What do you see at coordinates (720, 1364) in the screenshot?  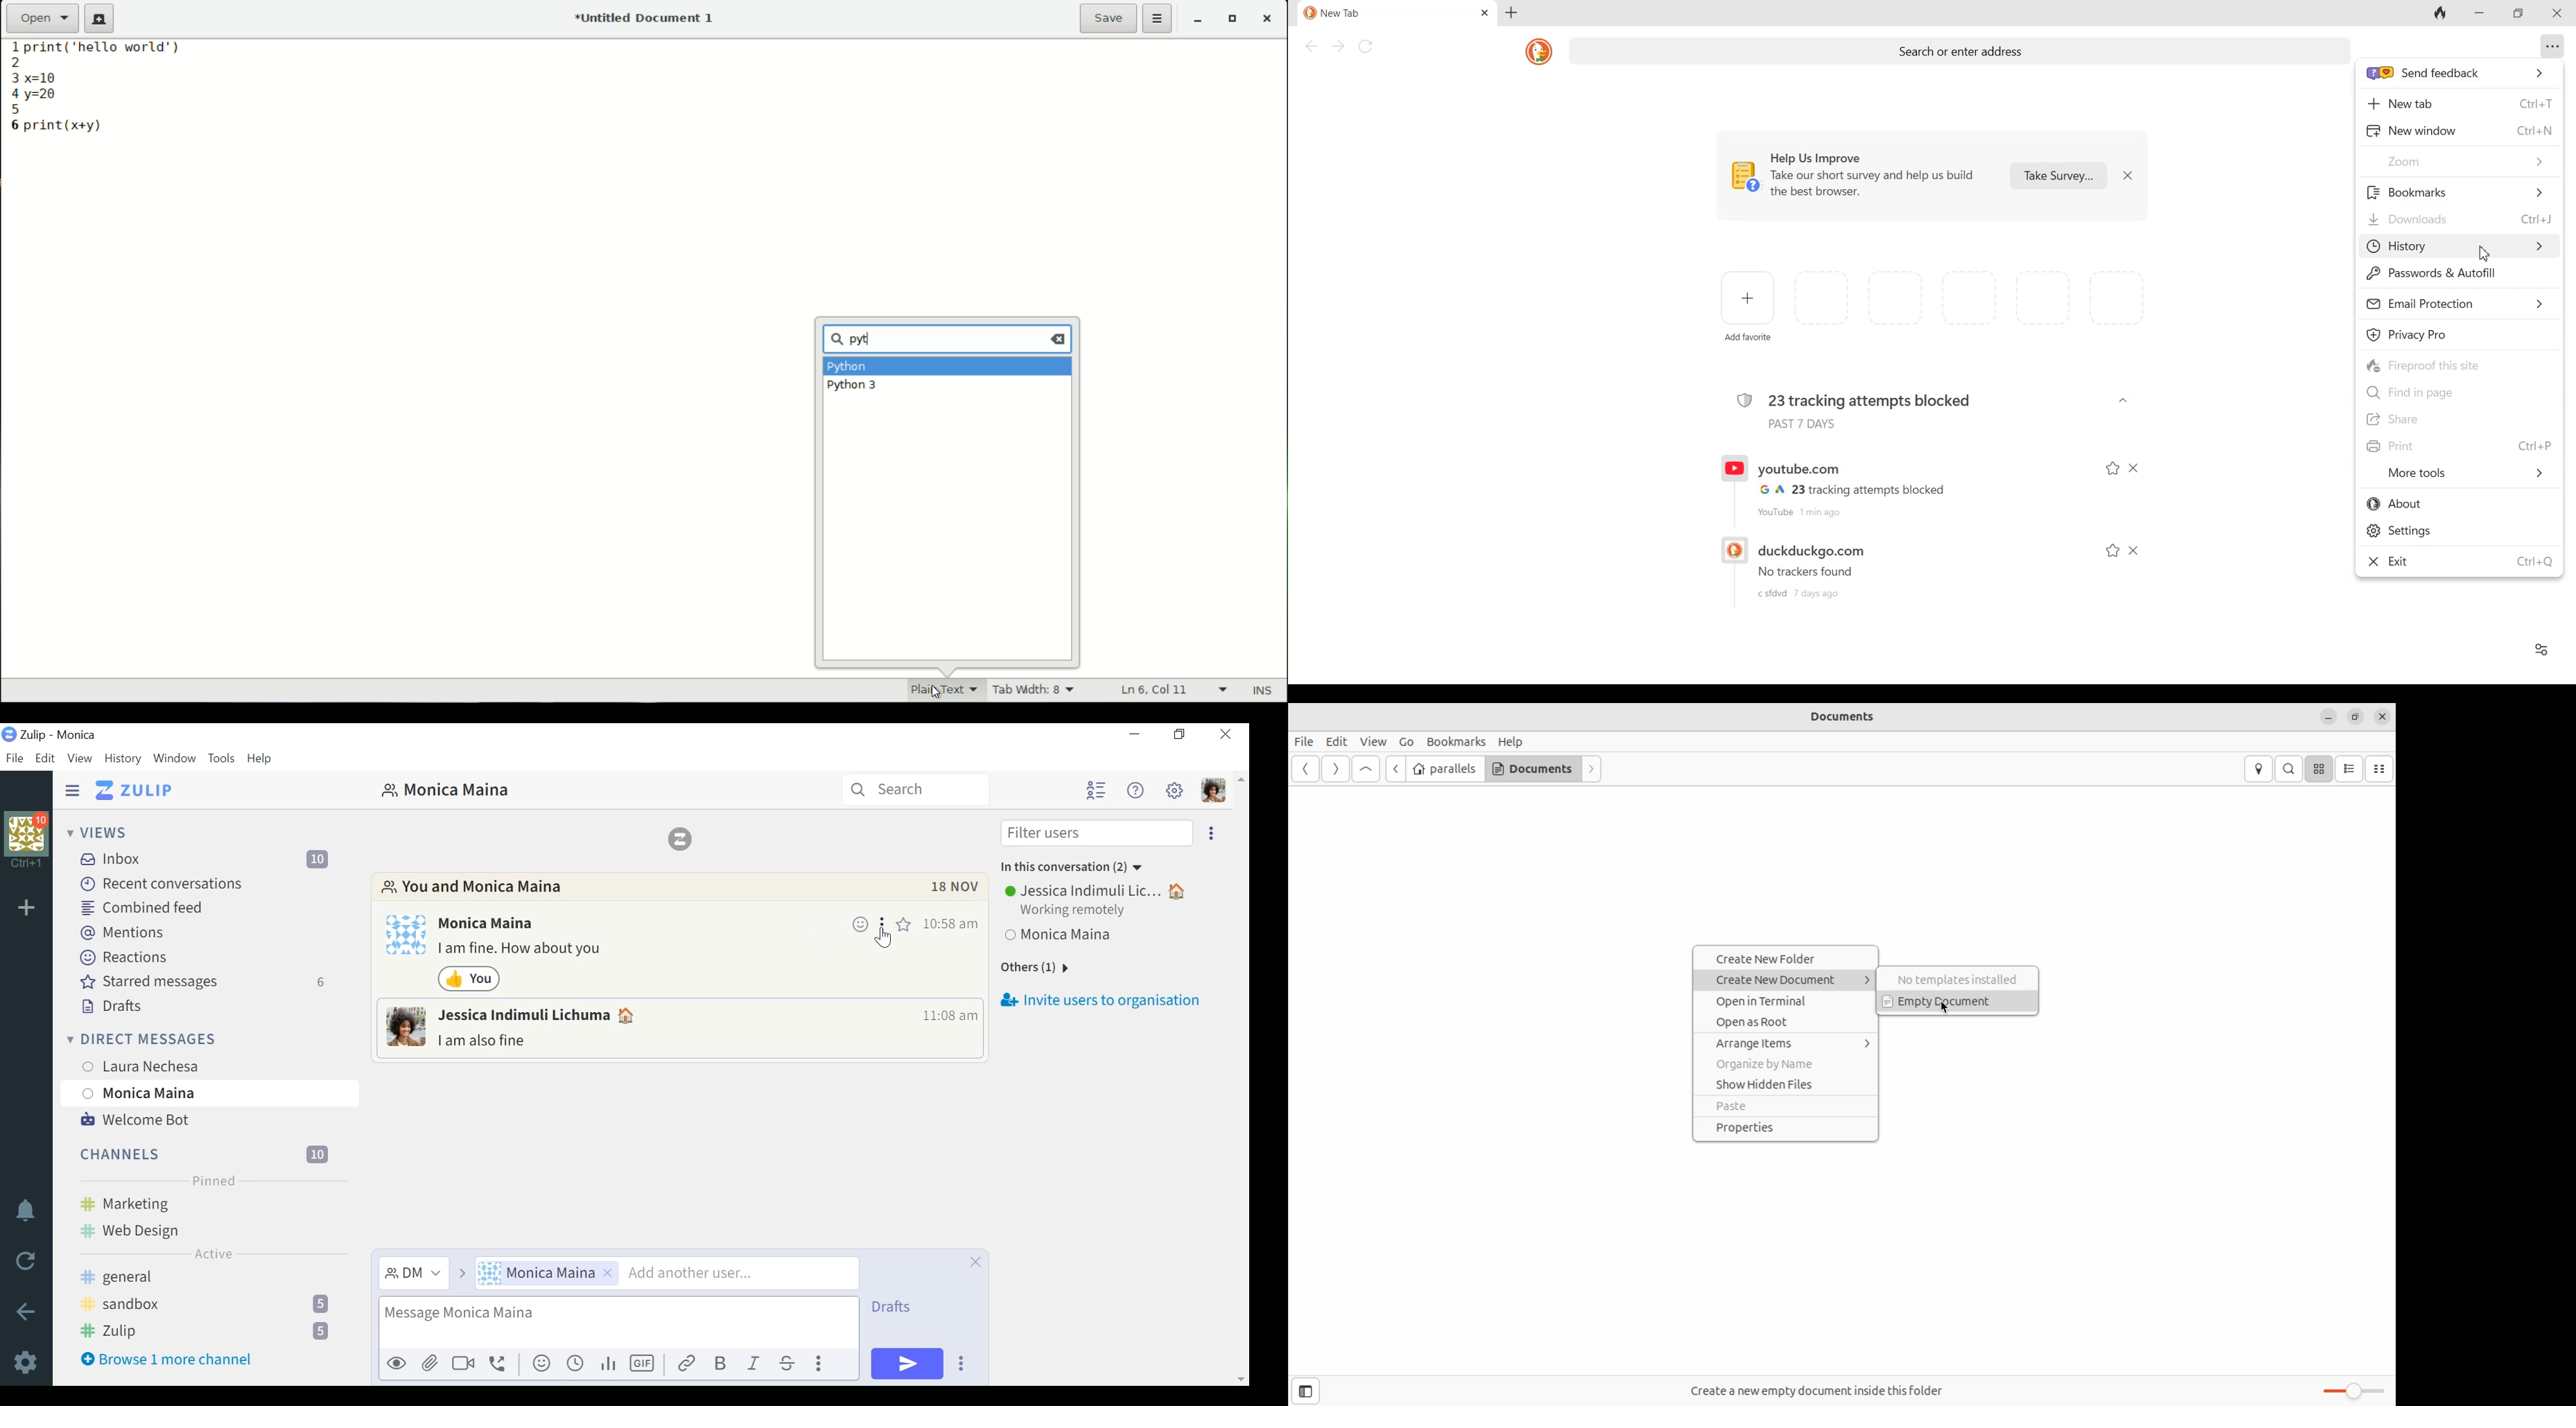 I see `Bold` at bounding box center [720, 1364].